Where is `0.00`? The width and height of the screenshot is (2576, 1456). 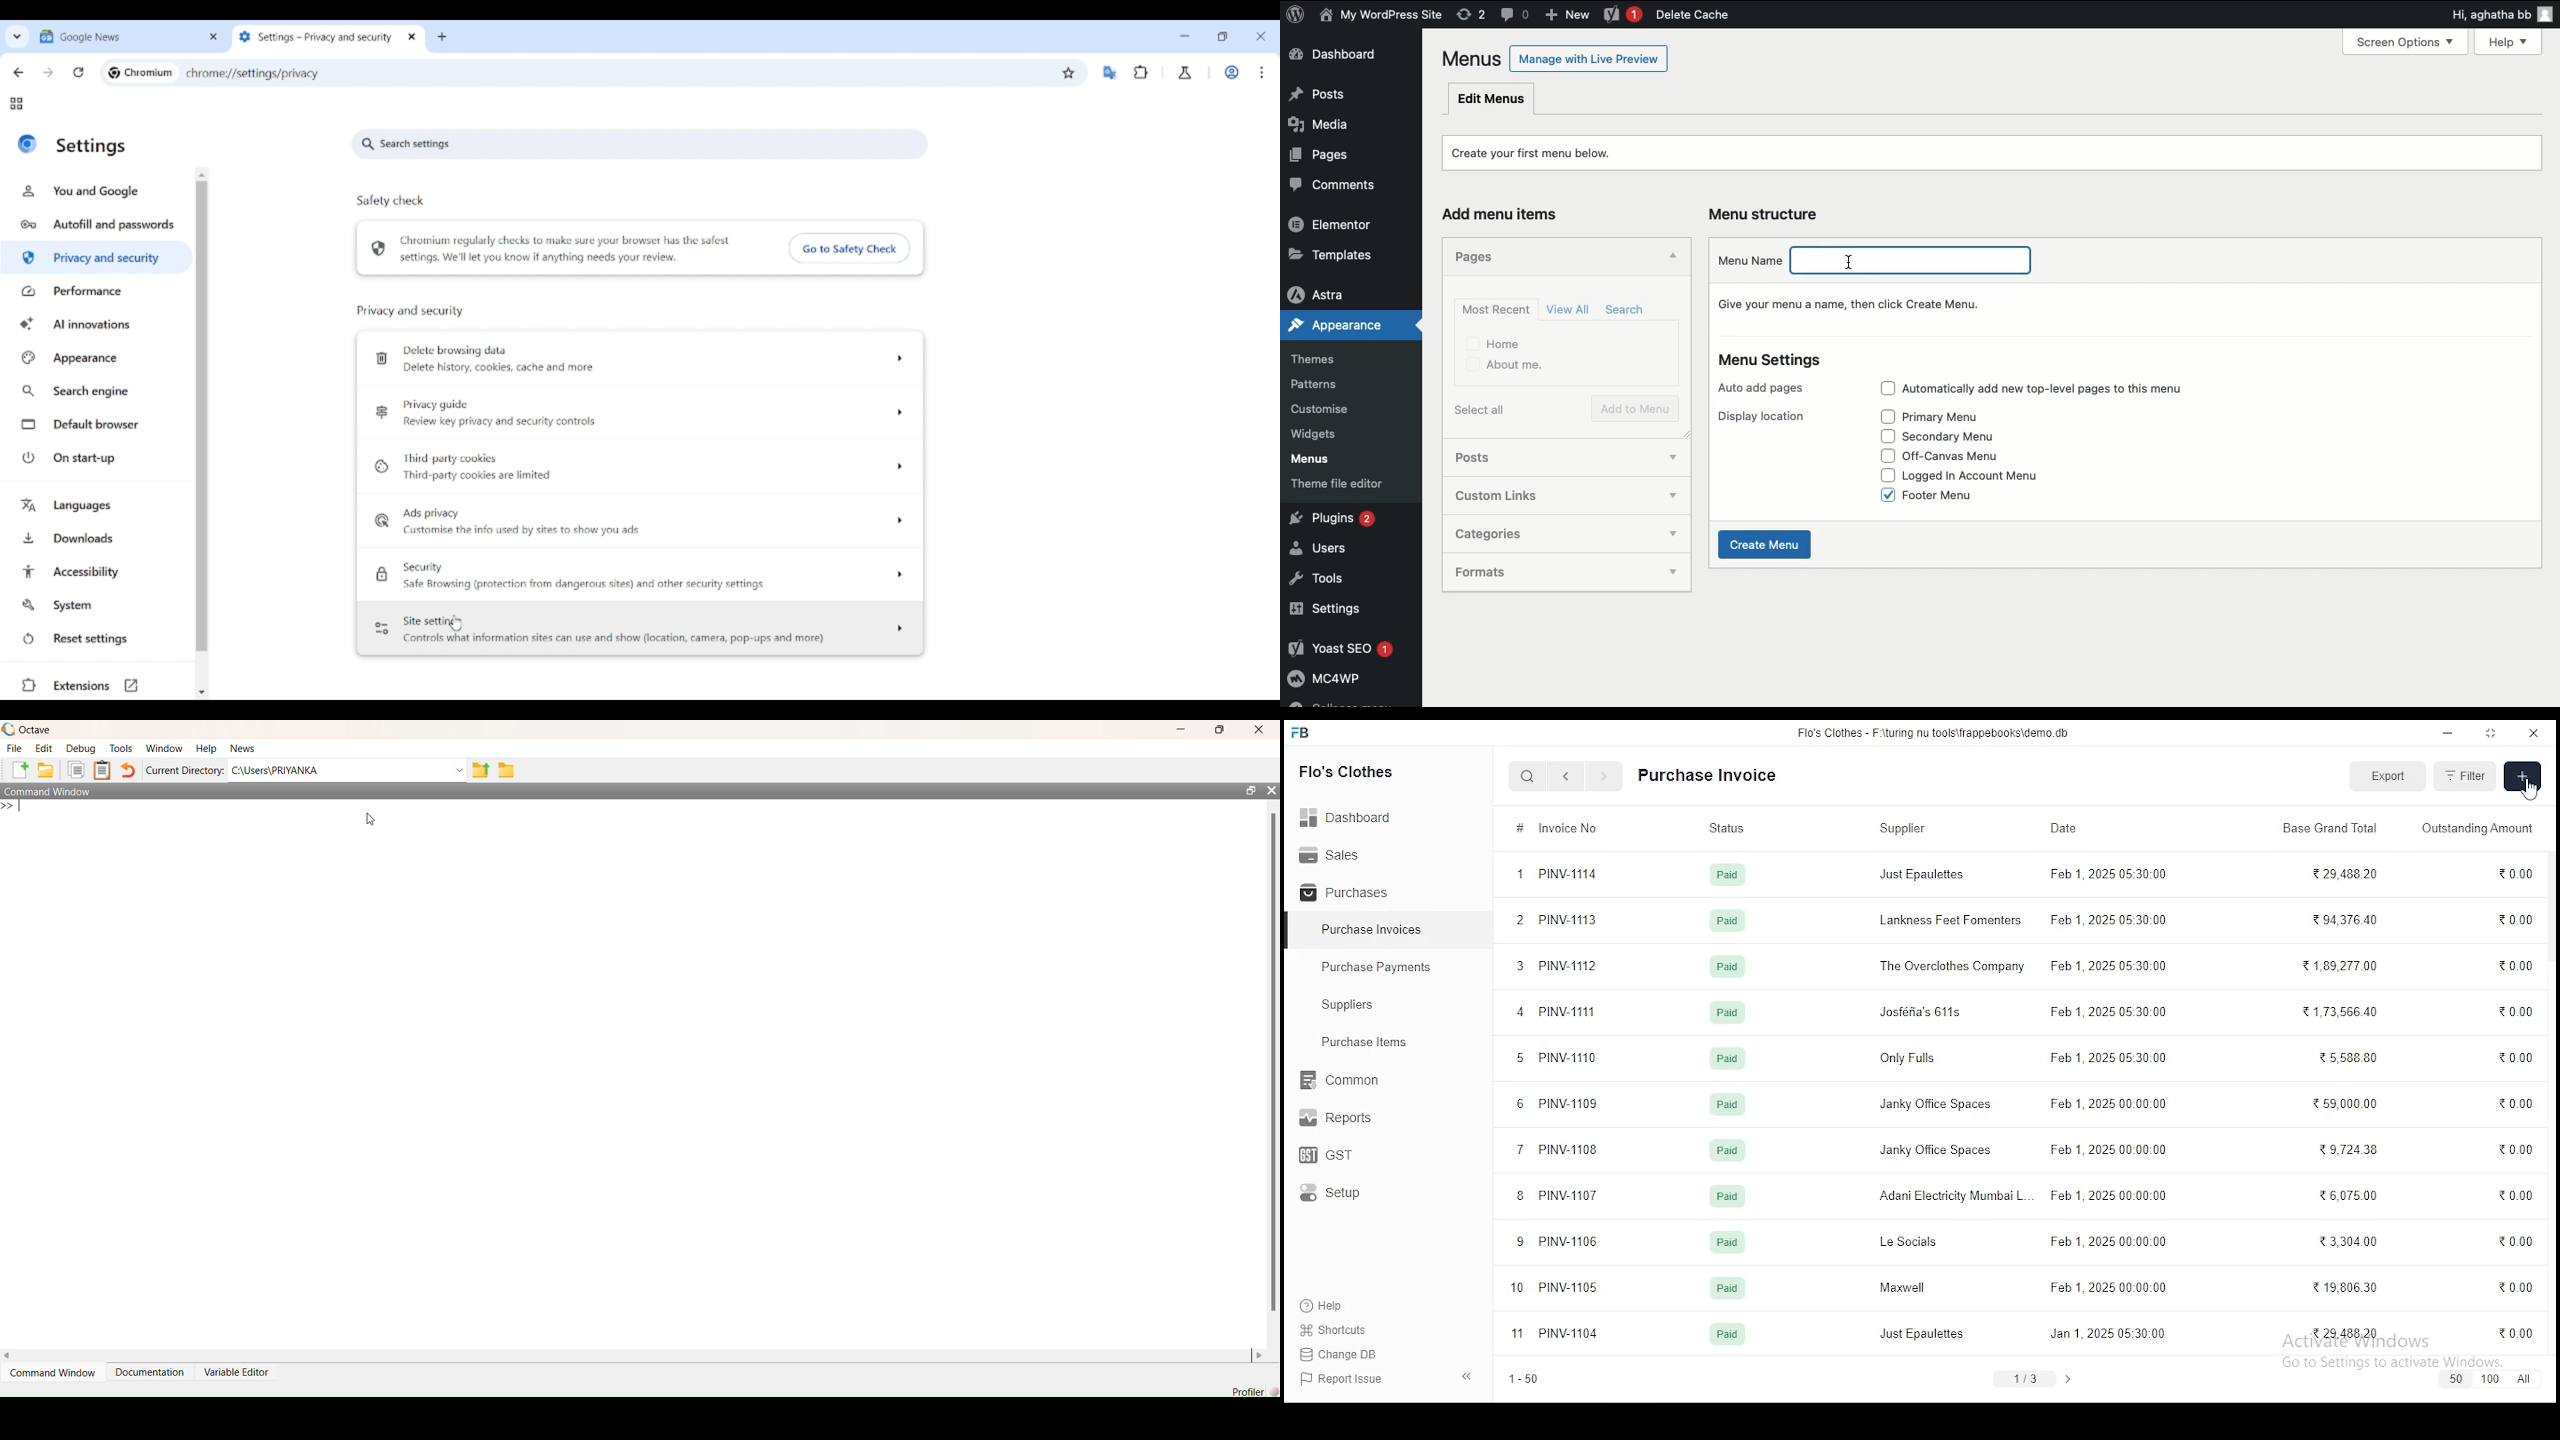 0.00 is located at coordinates (2516, 1333).